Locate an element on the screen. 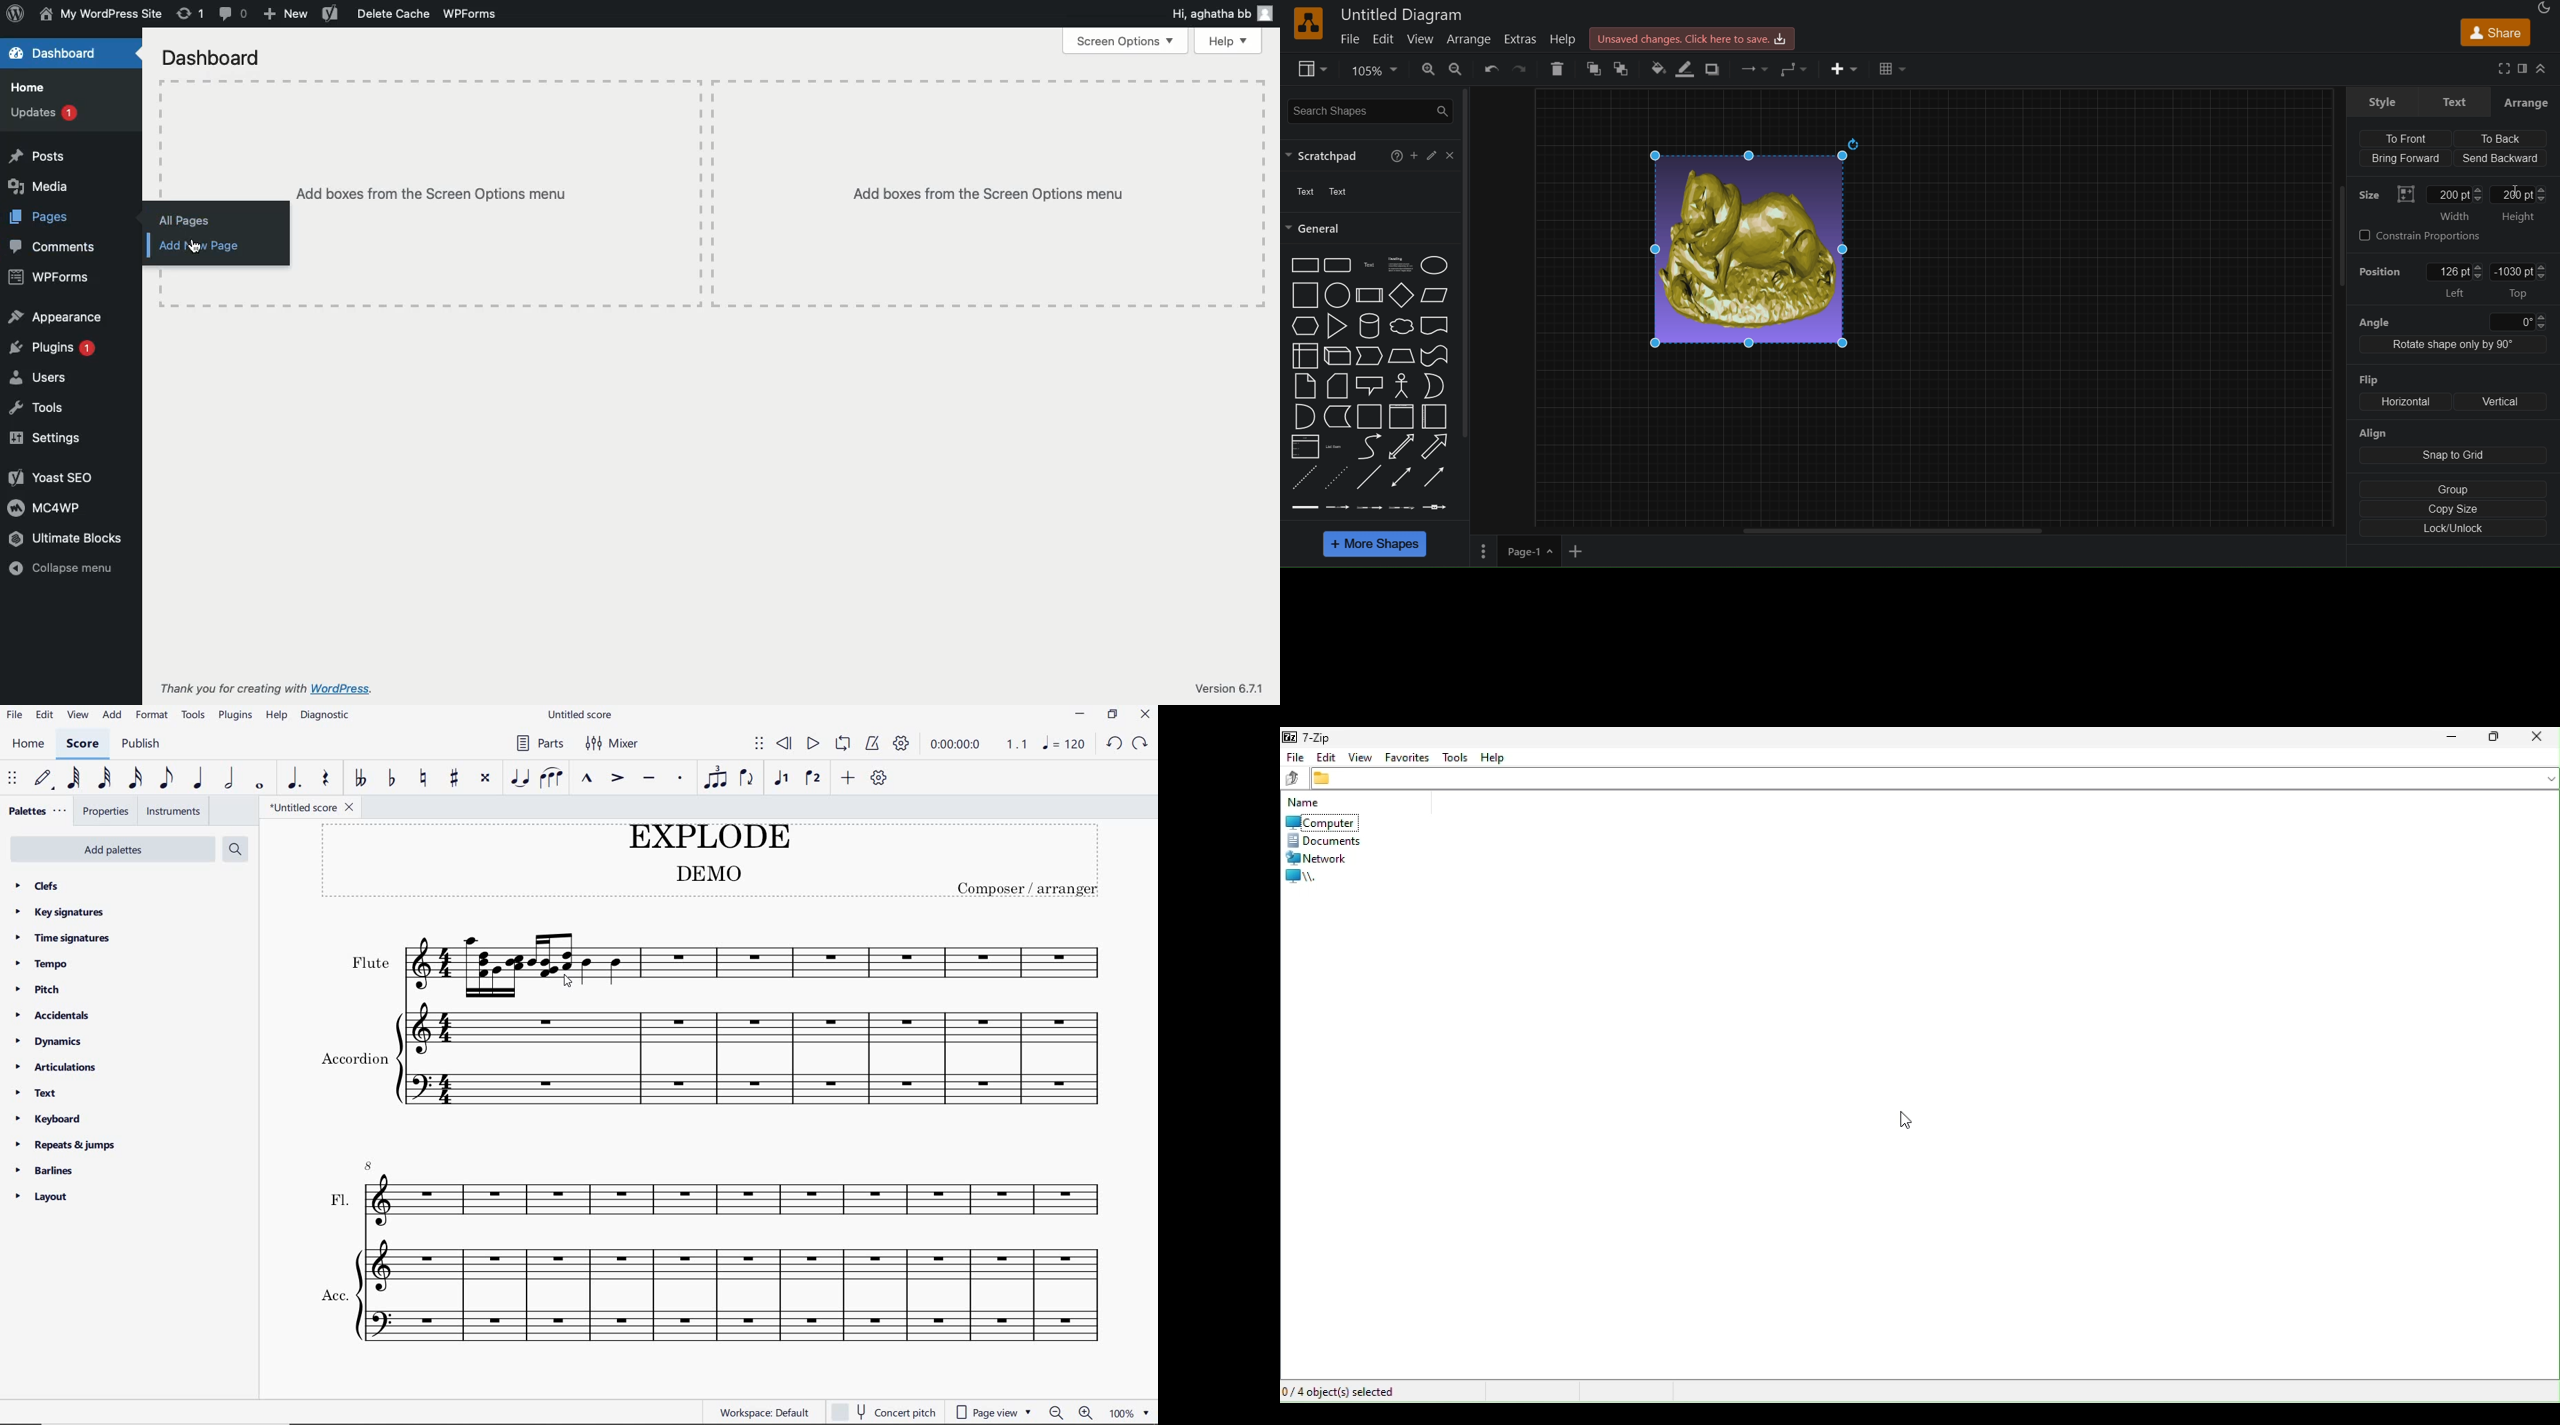 This screenshot has width=2576, height=1428. fullscreen is located at coordinates (2504, 69).